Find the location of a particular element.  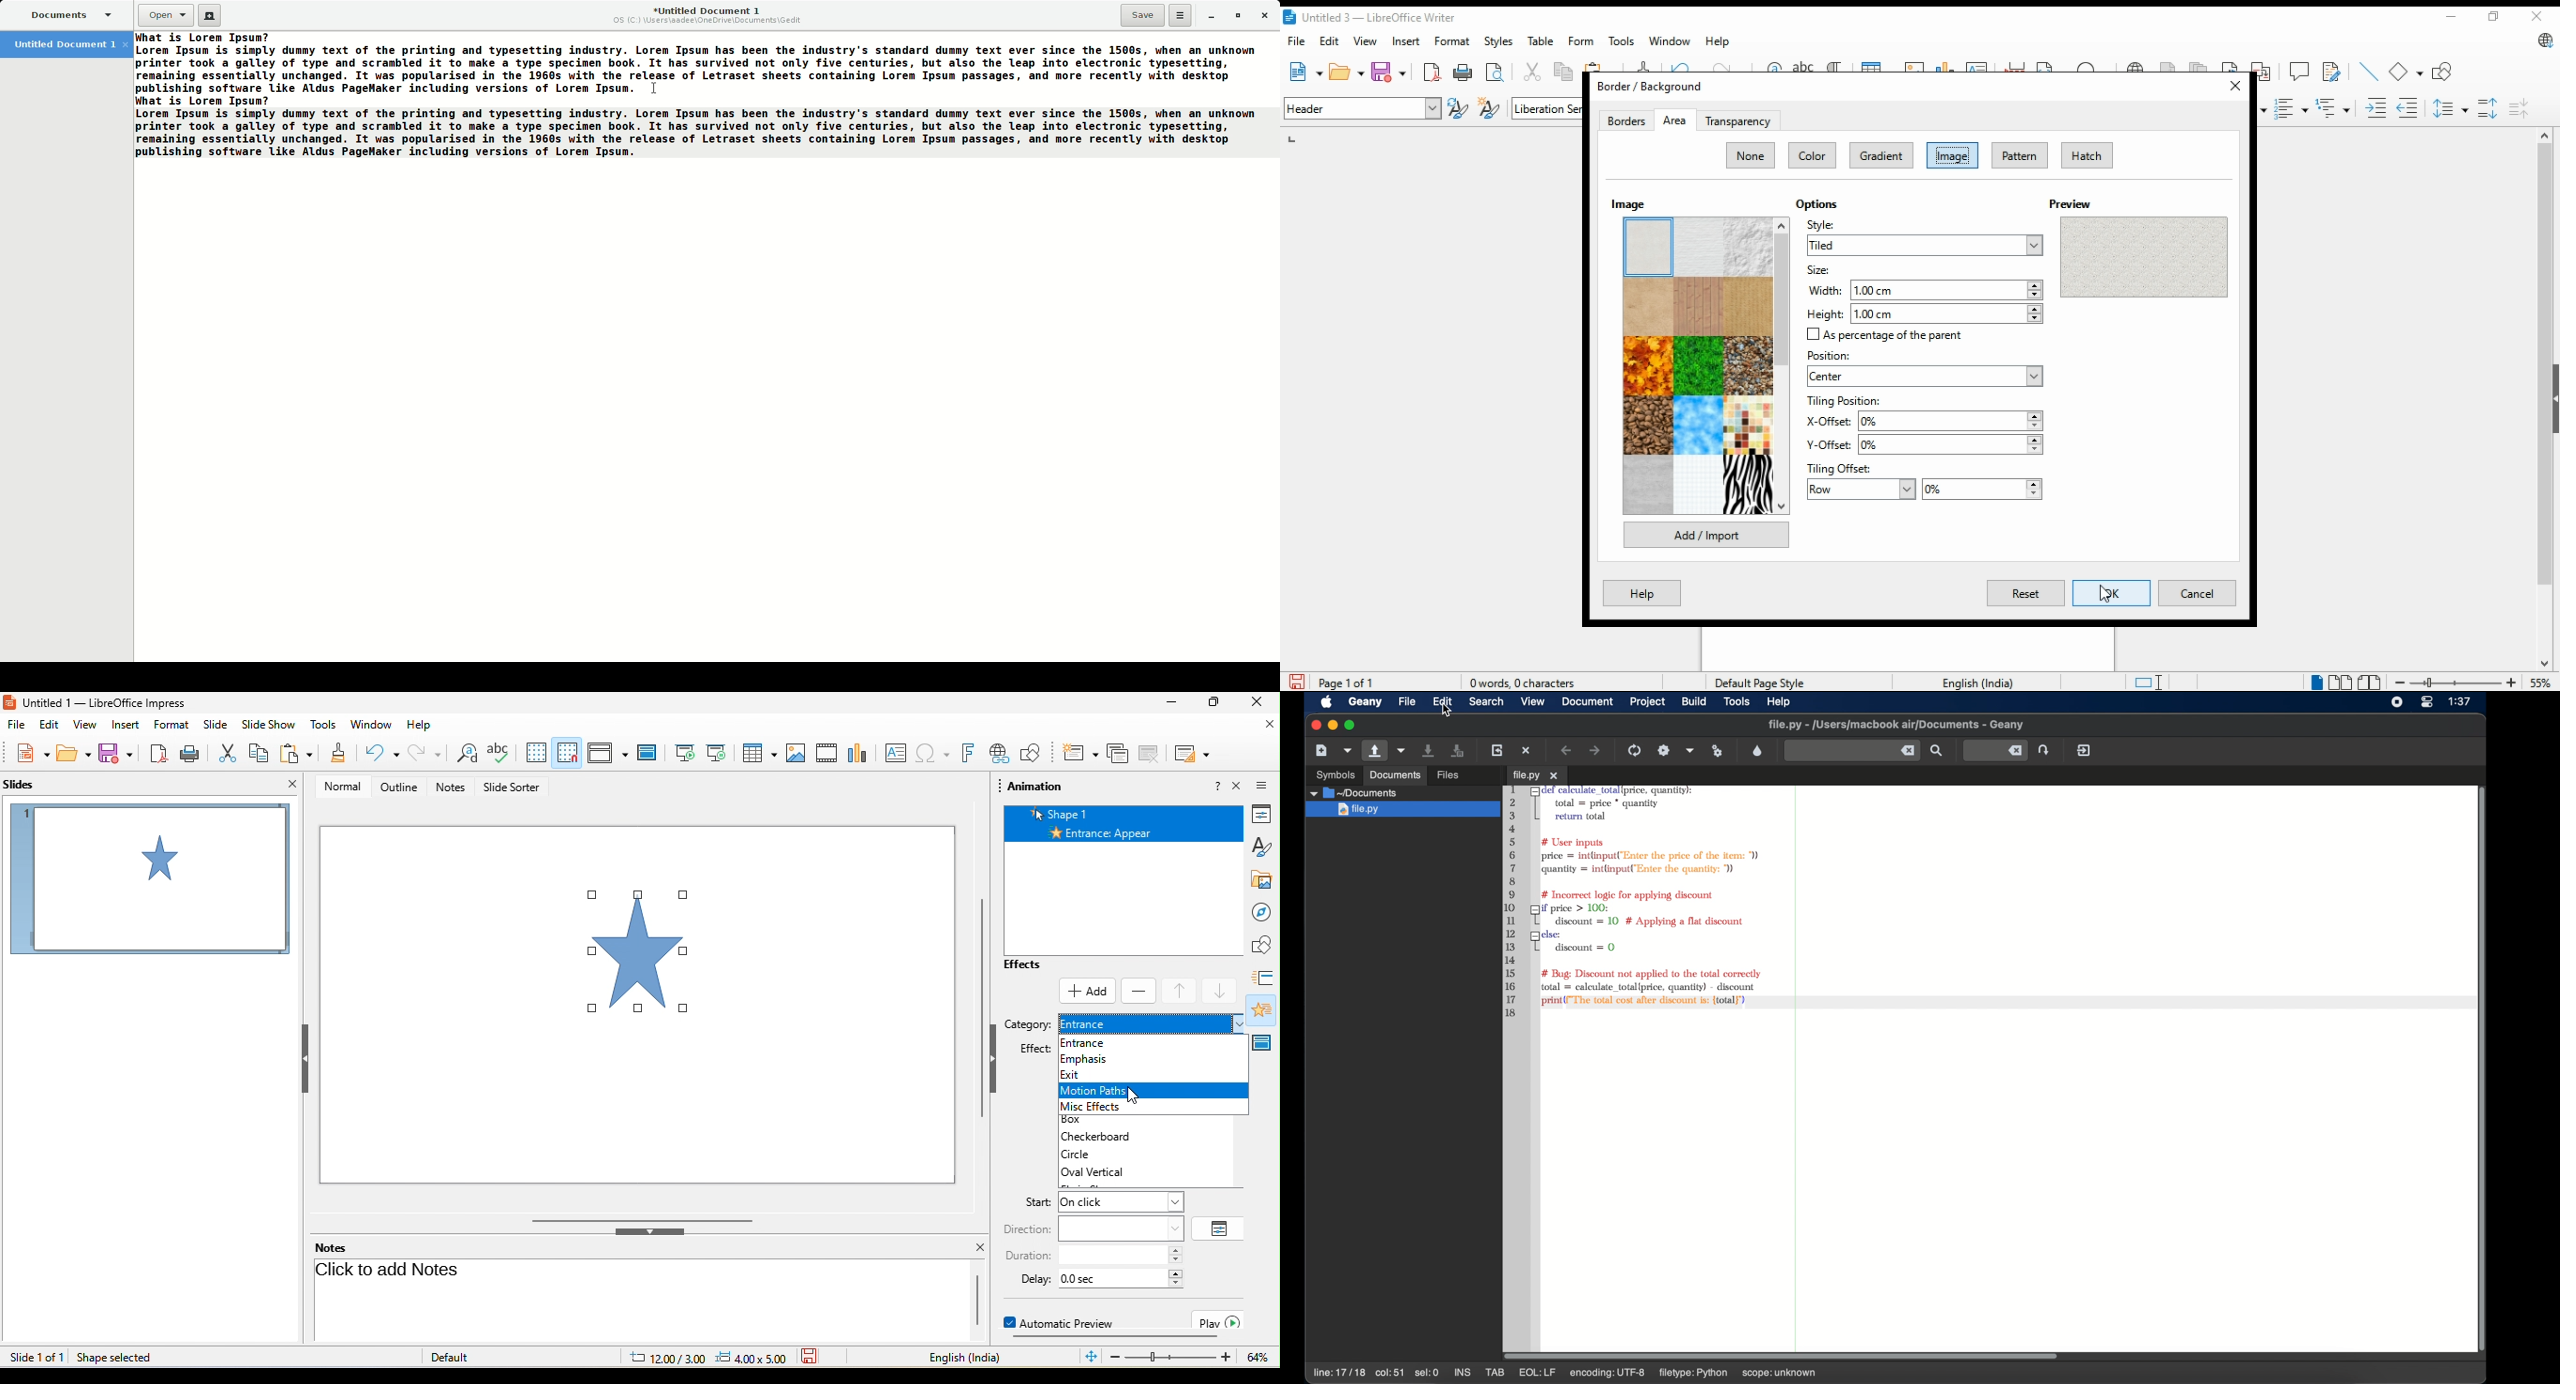

sel:0 is located at coordinates (1427, 1372).